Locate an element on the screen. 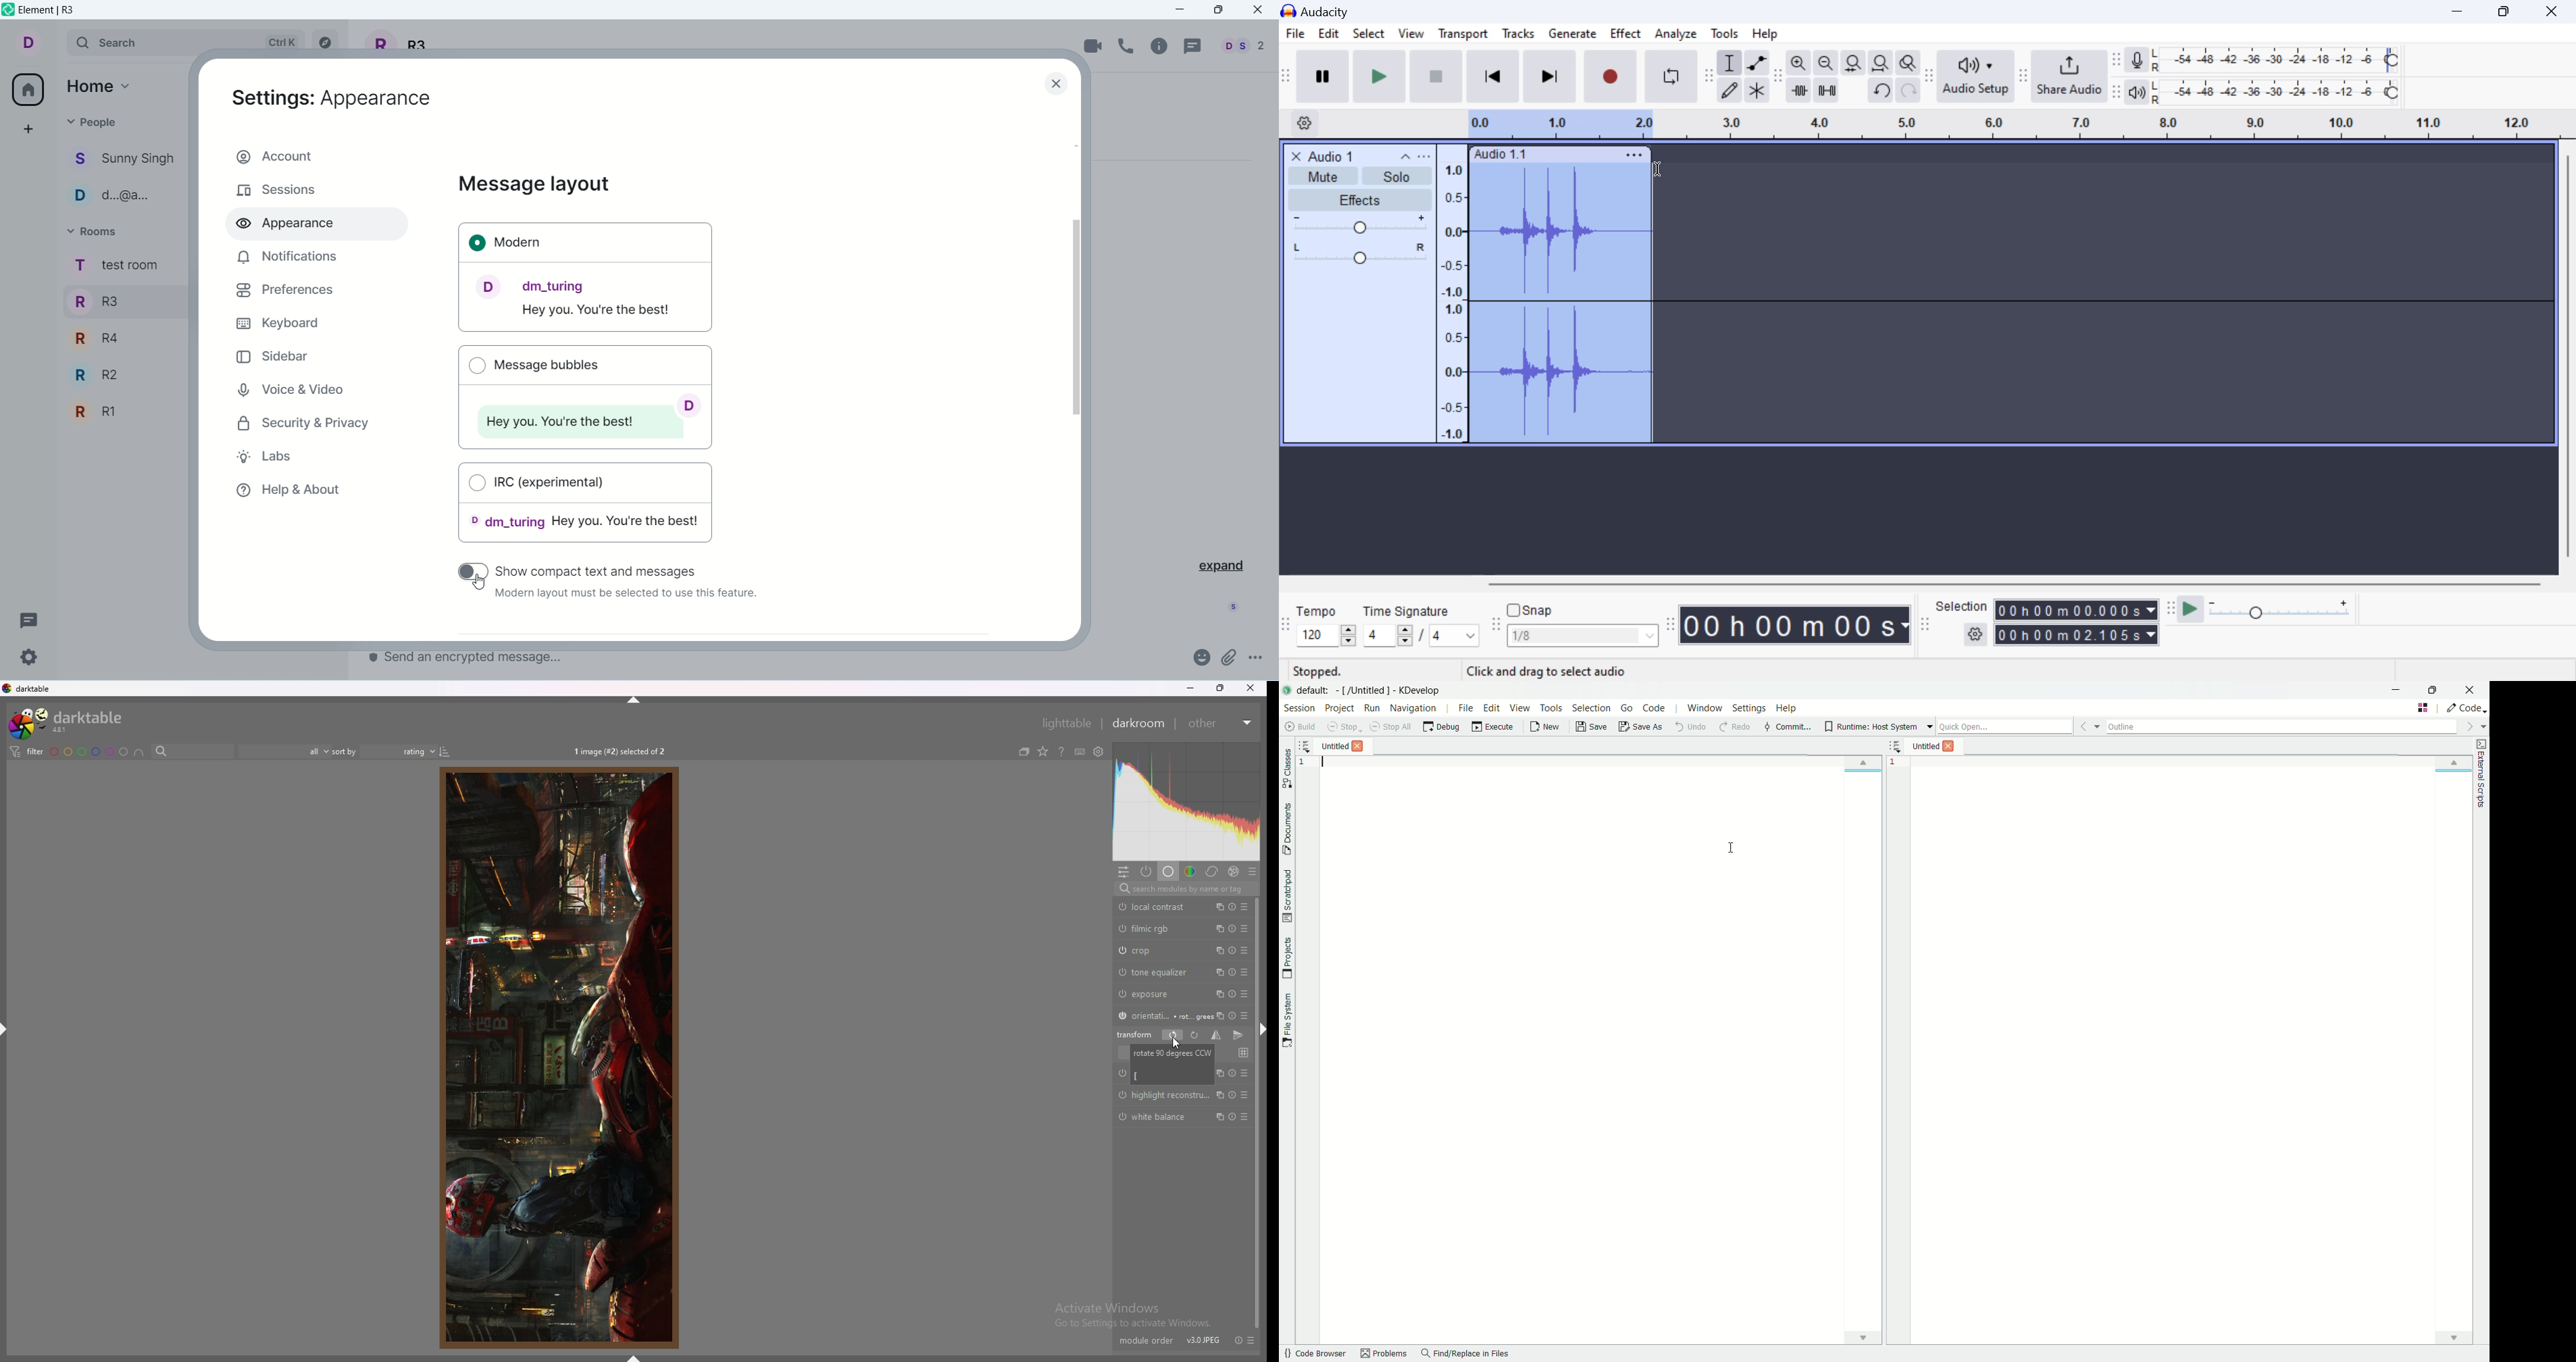  rotate 90 degrees CCW is located at coordinates (1173, 1064).